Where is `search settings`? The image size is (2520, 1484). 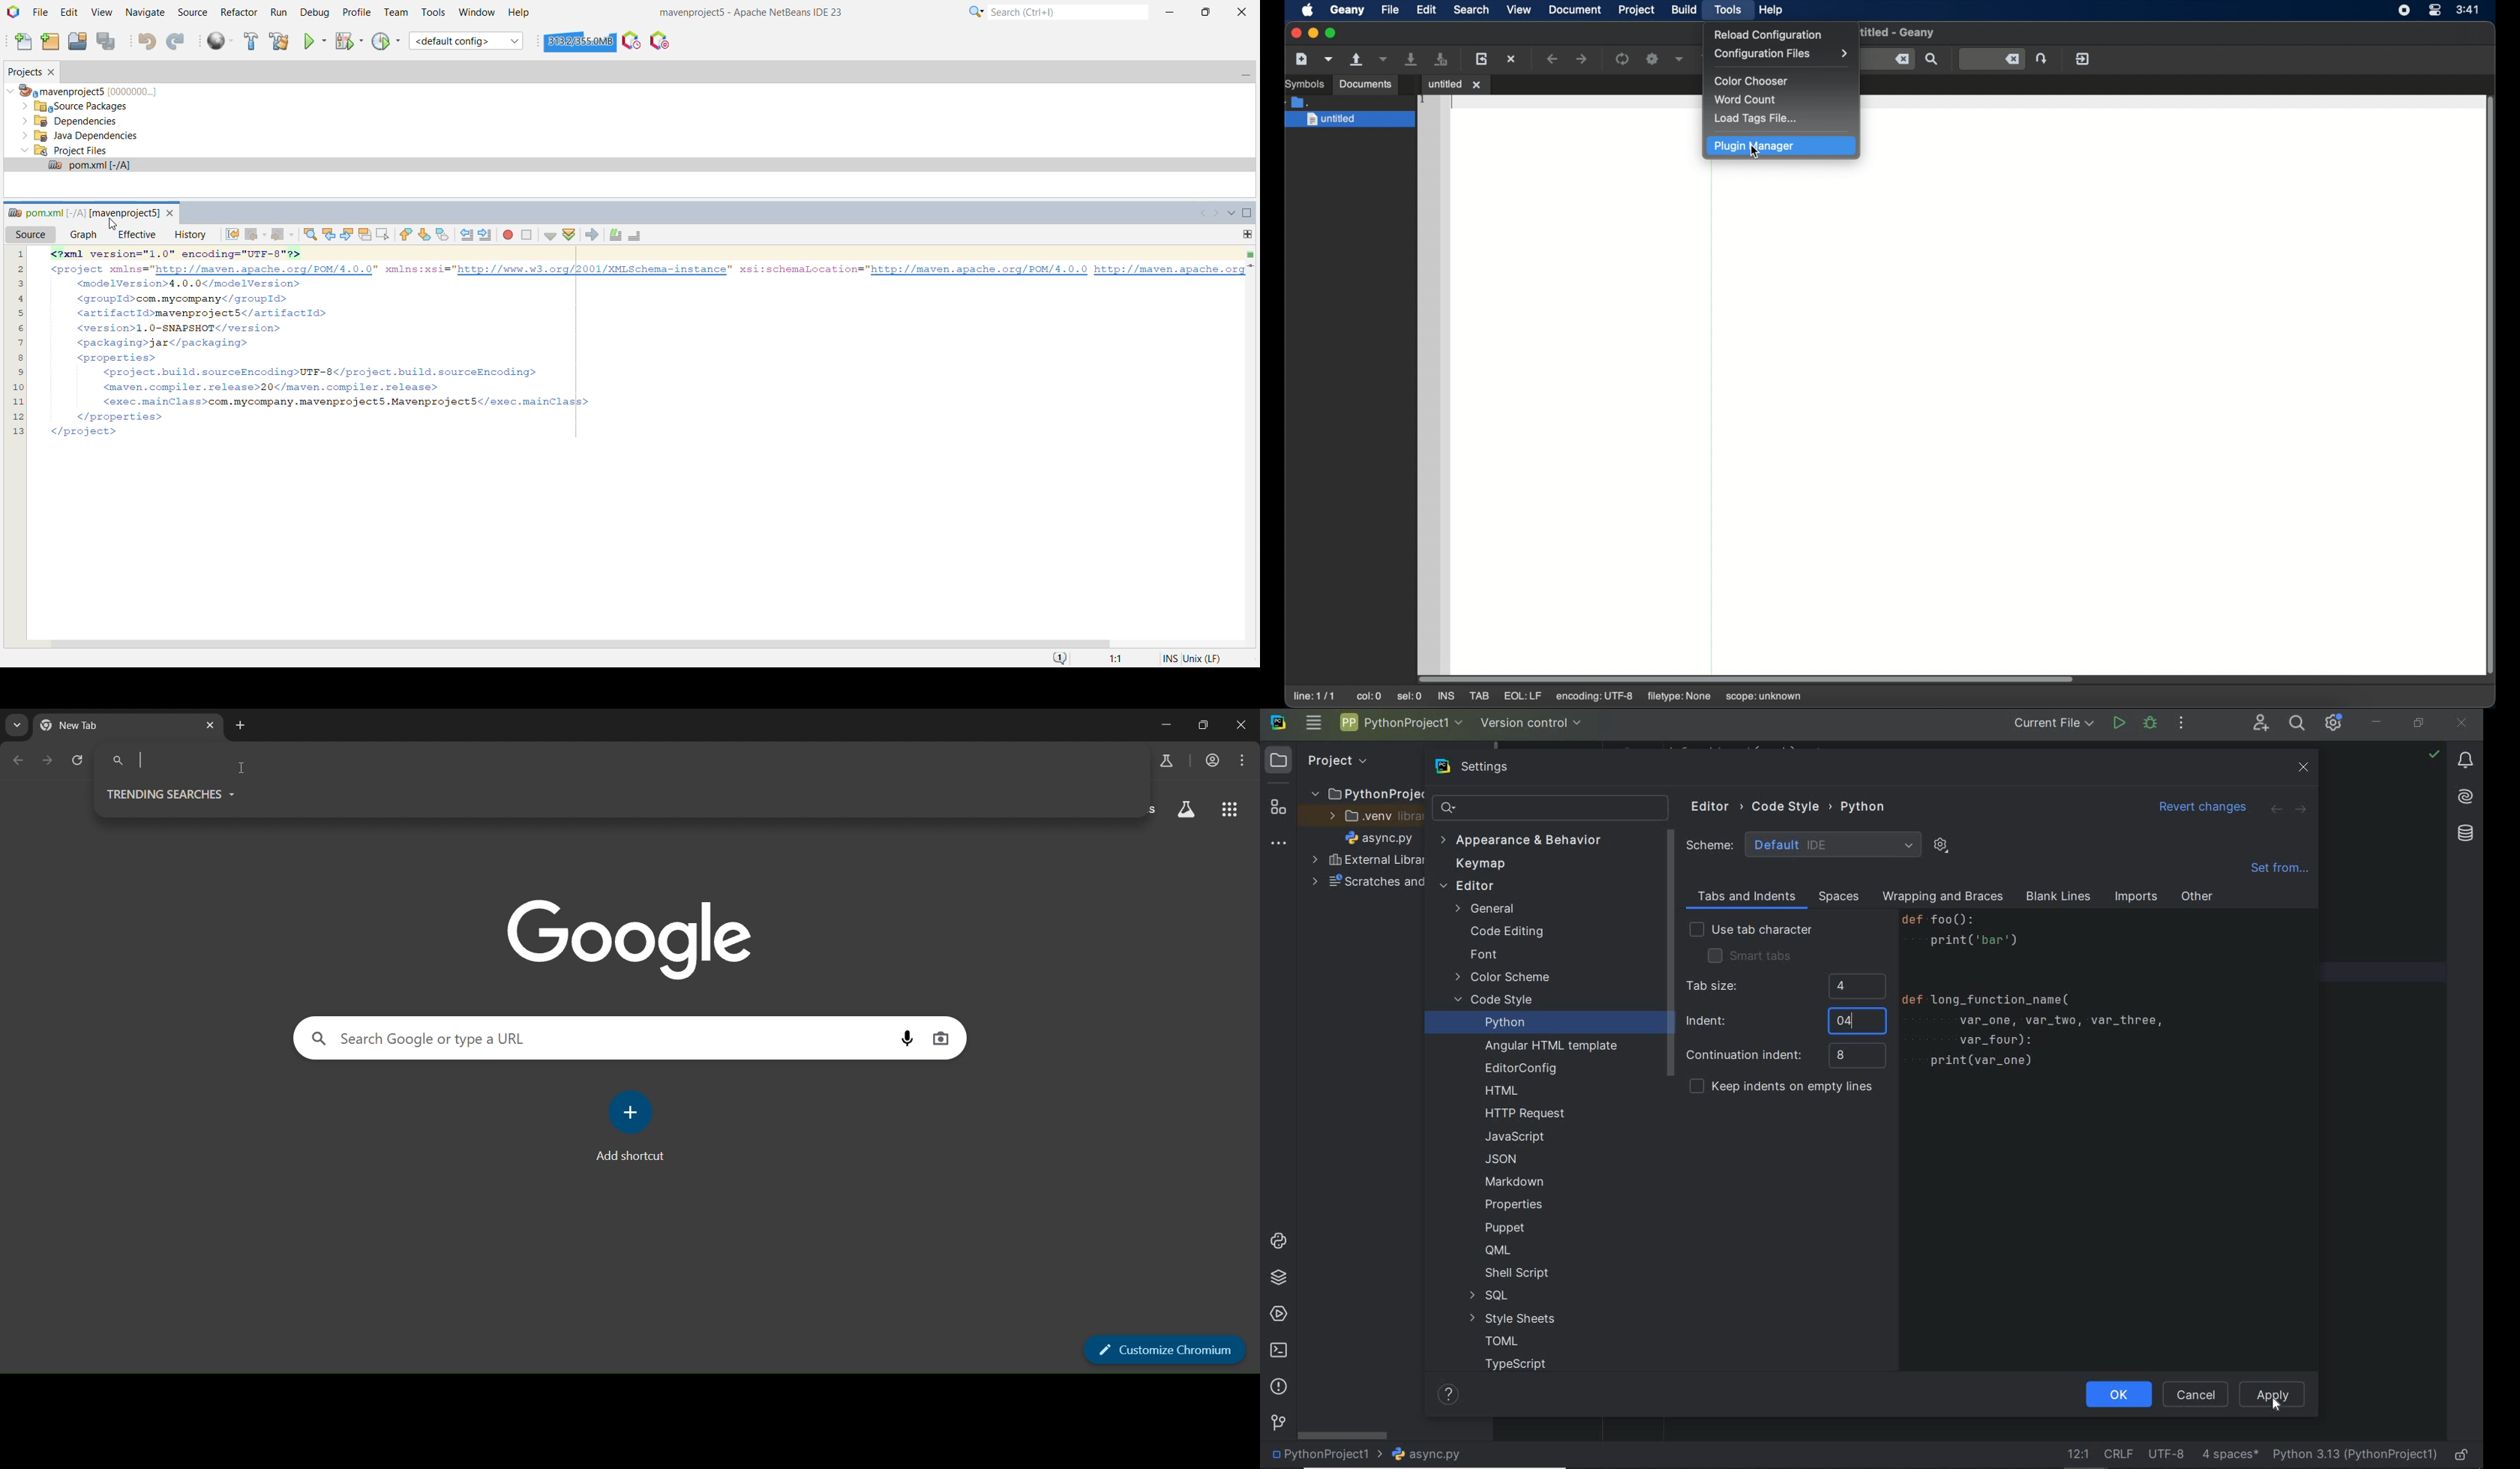 search settings is located at coordinates (1552, 808).